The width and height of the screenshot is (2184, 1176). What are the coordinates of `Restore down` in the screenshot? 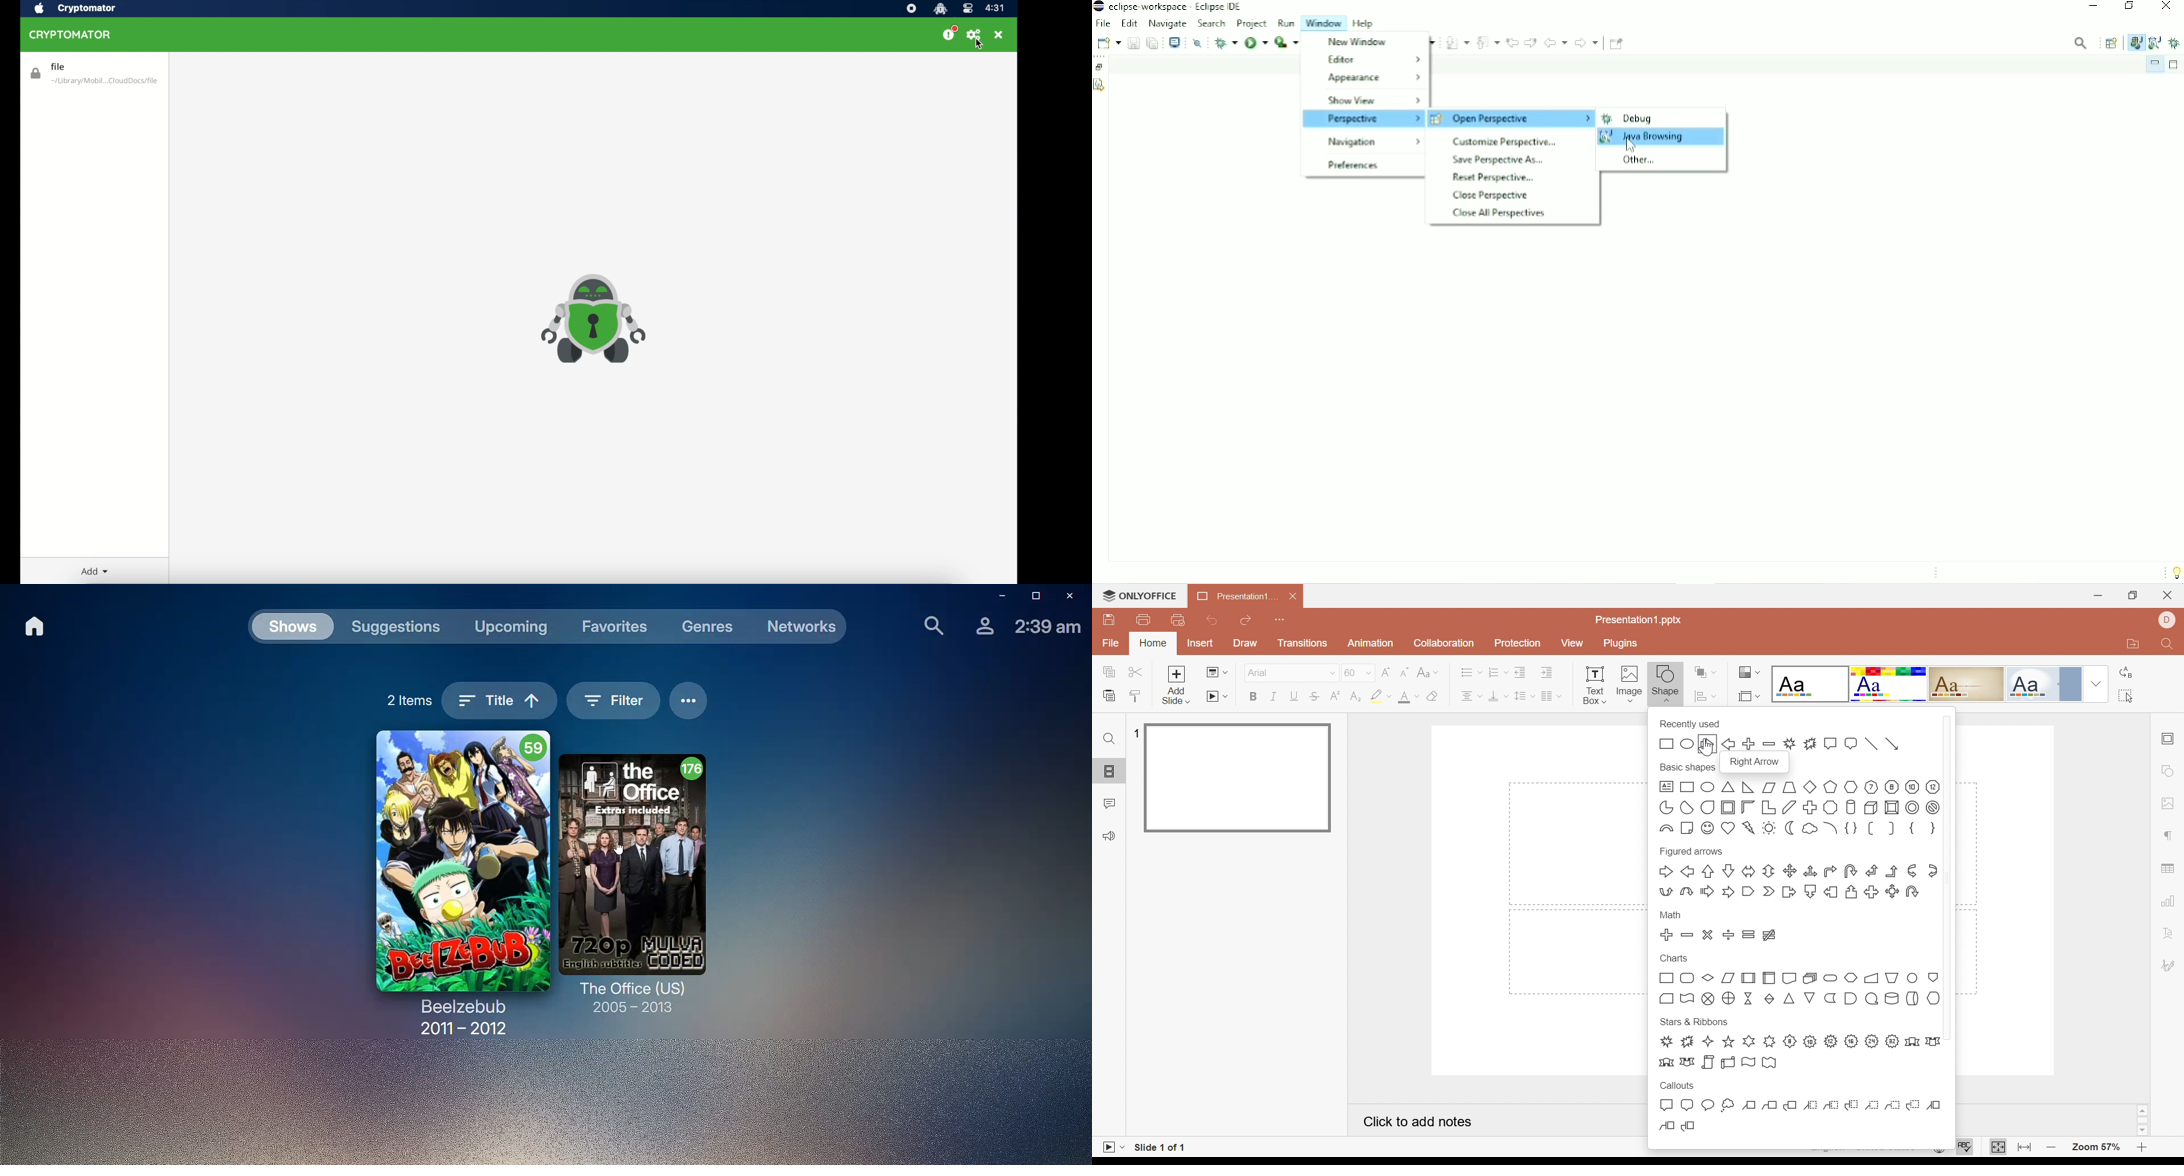 It's located at (2135, 597).